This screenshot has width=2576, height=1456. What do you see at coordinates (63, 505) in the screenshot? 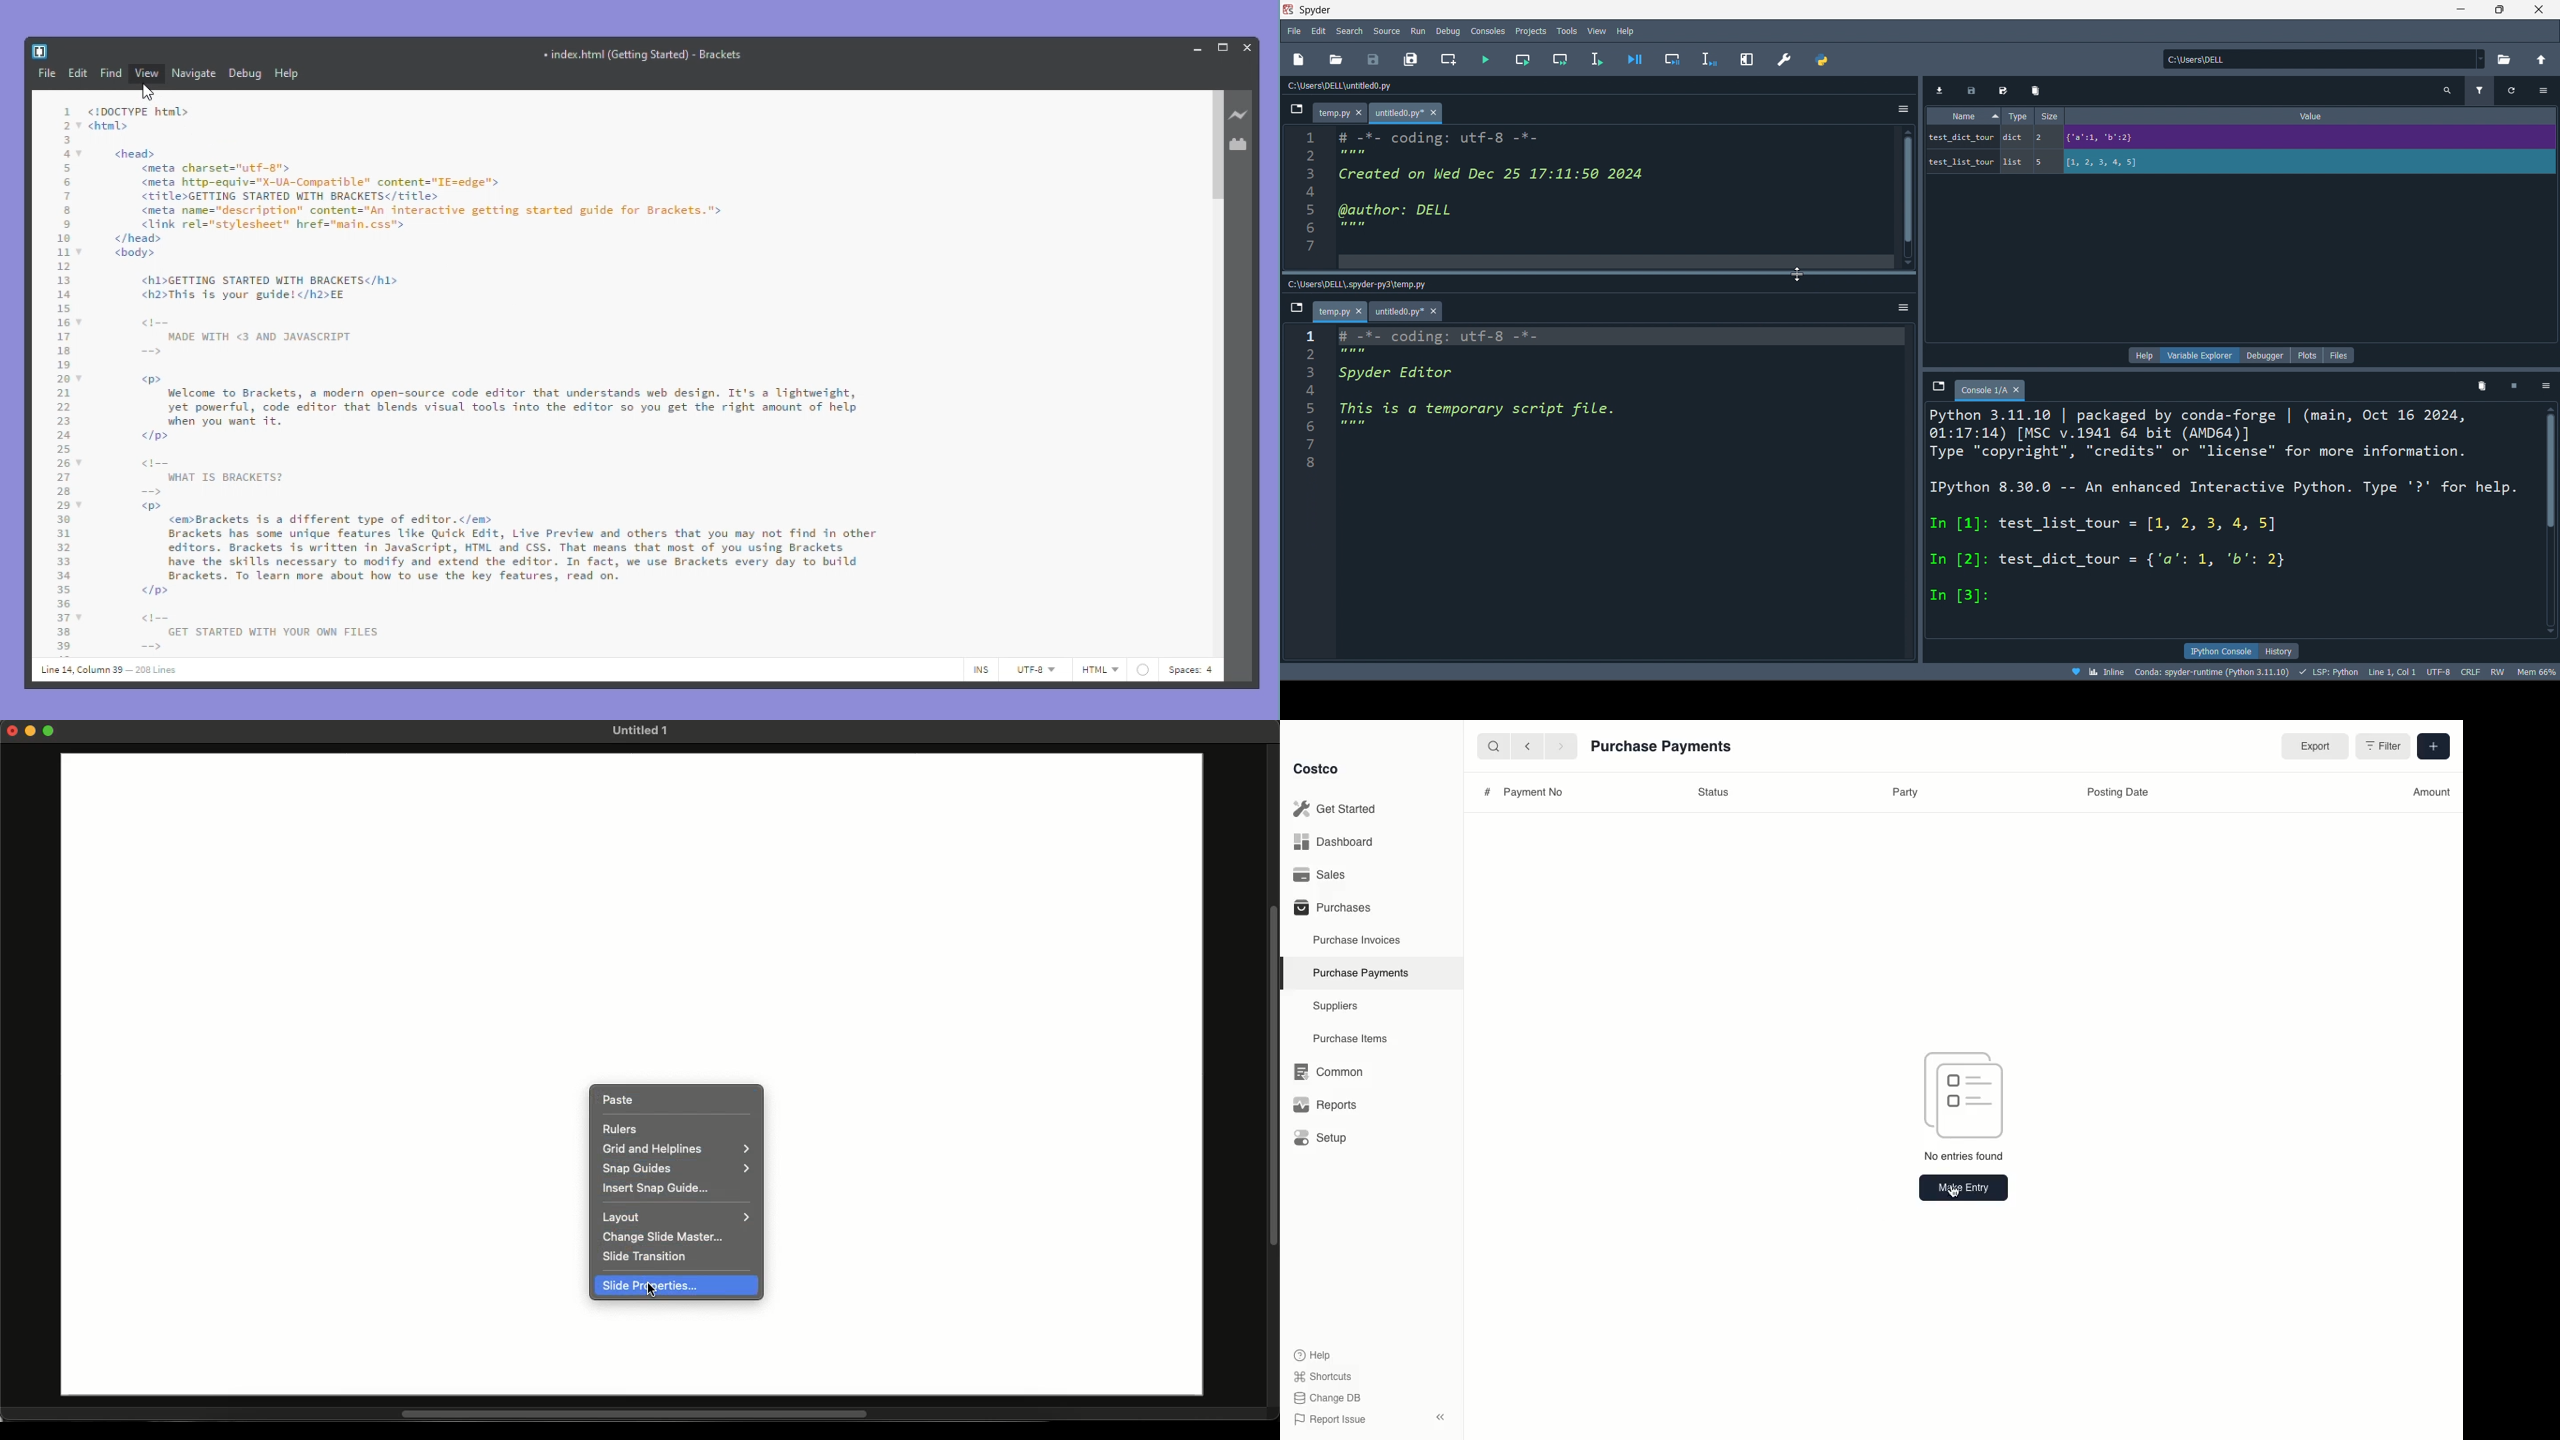
I see `29` at bounding box center [63, 505].